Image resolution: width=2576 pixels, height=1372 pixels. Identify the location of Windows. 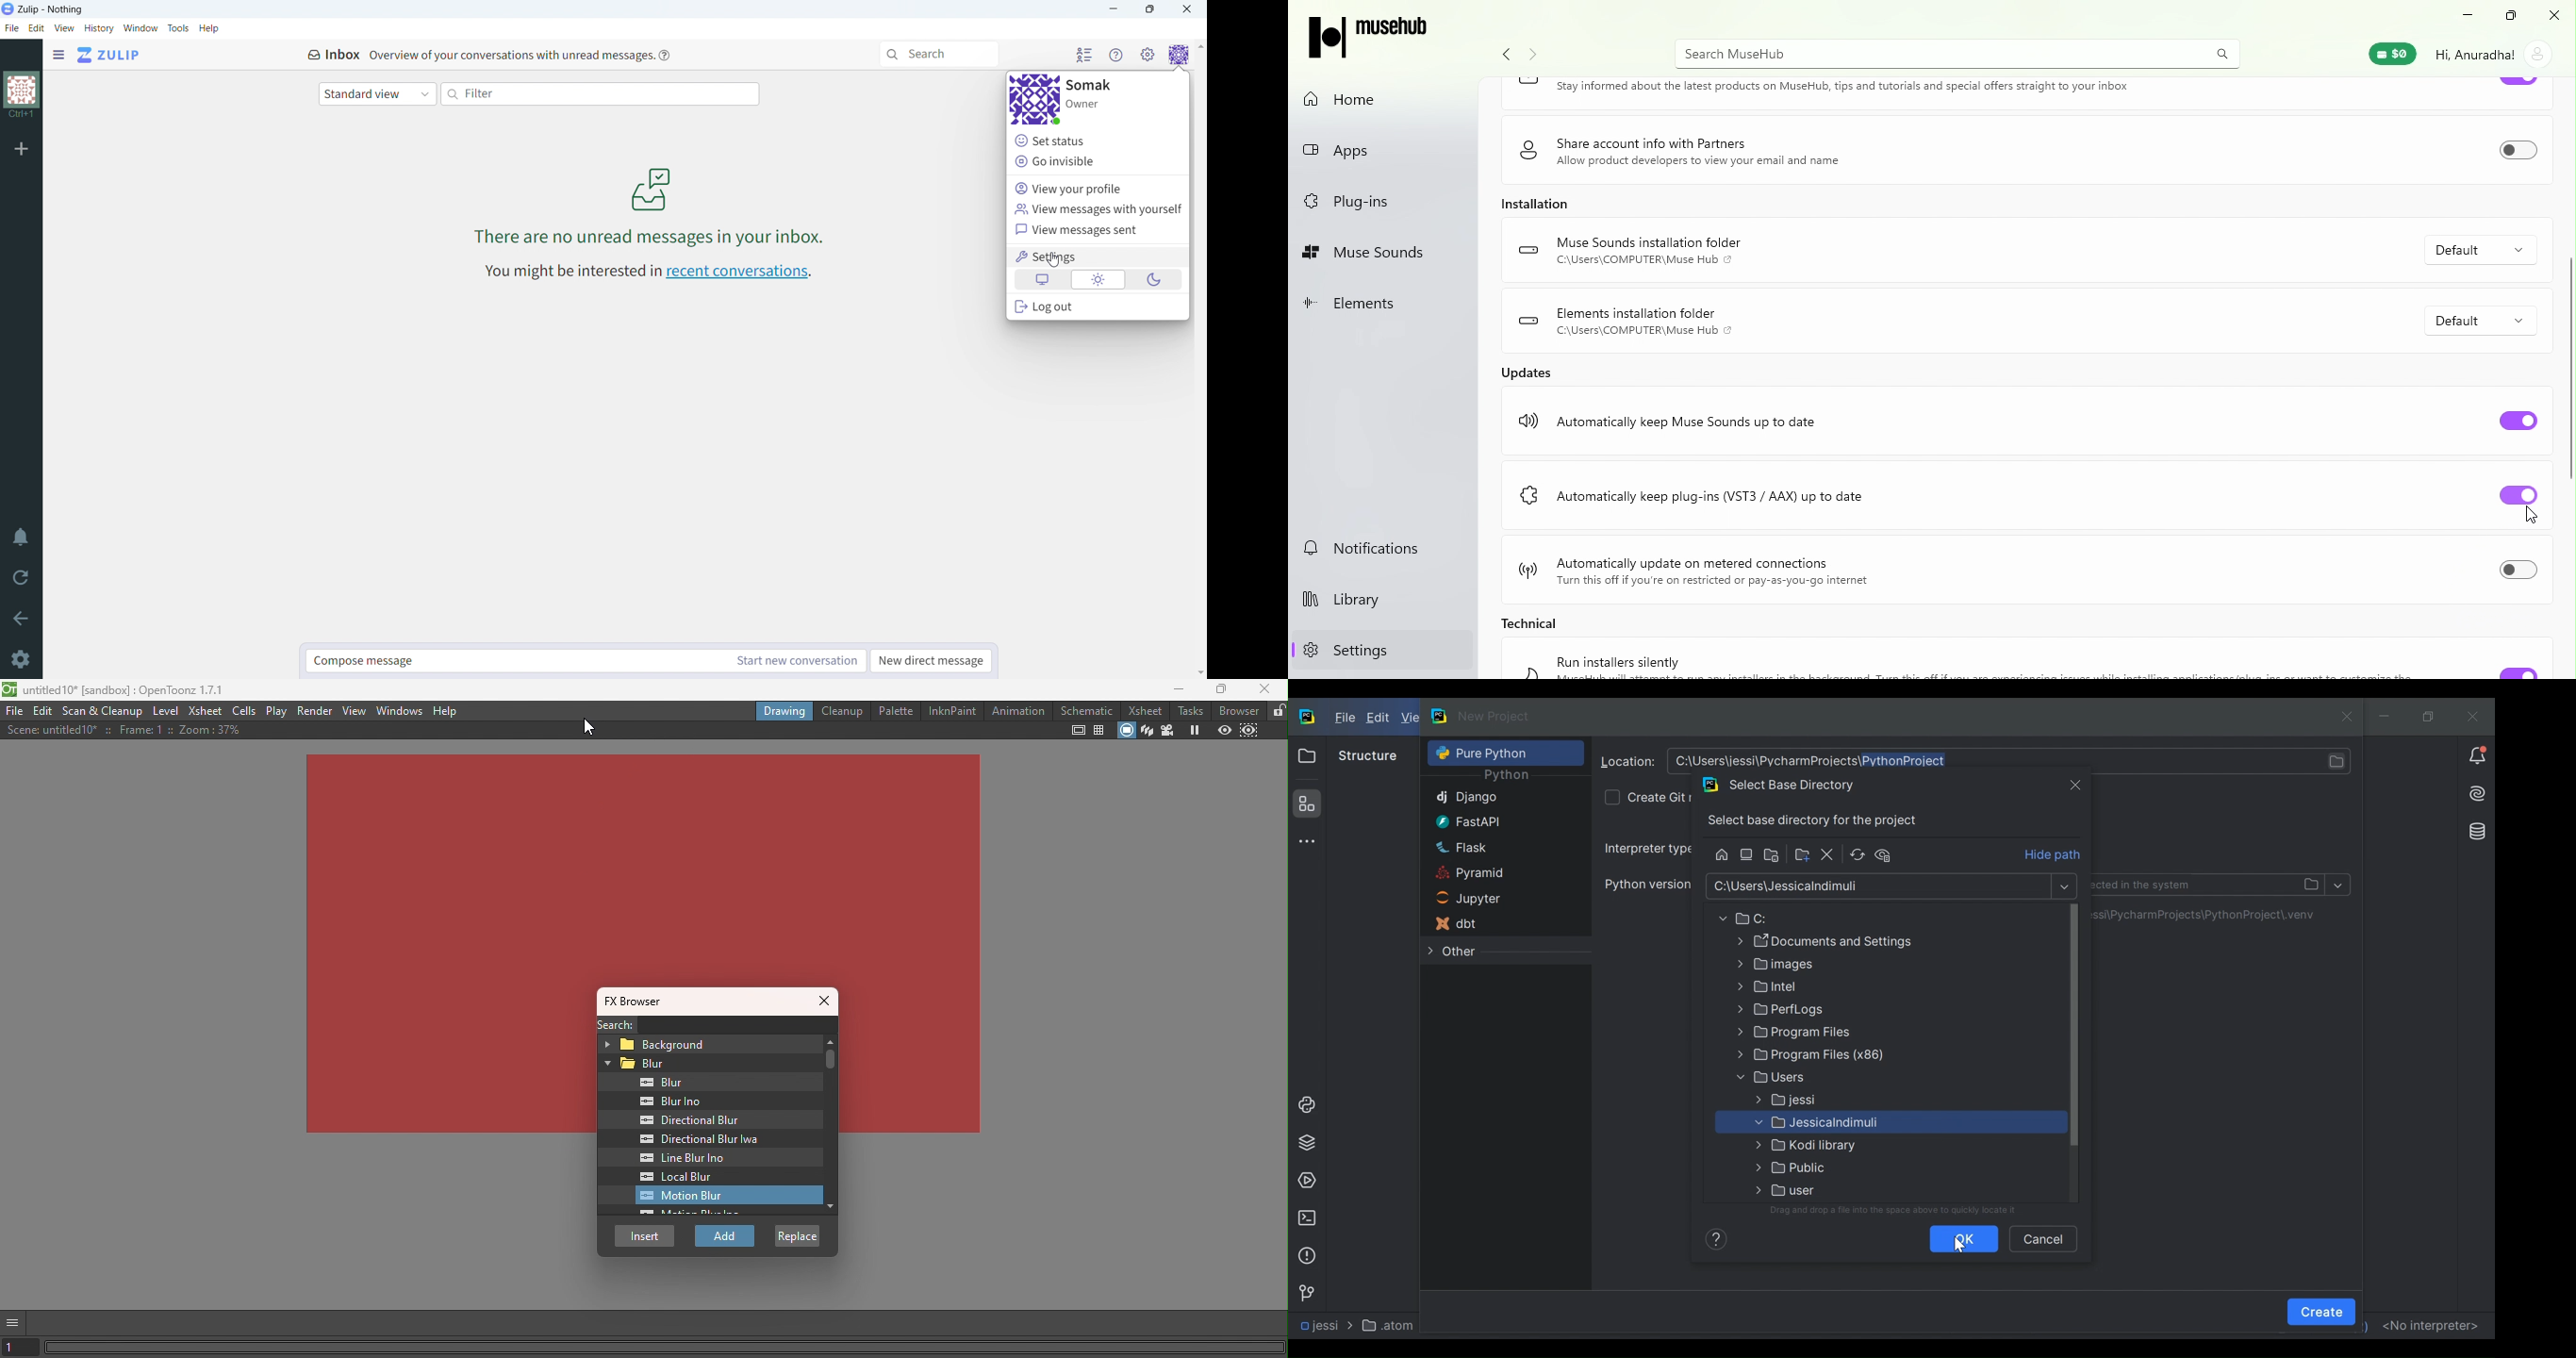
(402, 710).